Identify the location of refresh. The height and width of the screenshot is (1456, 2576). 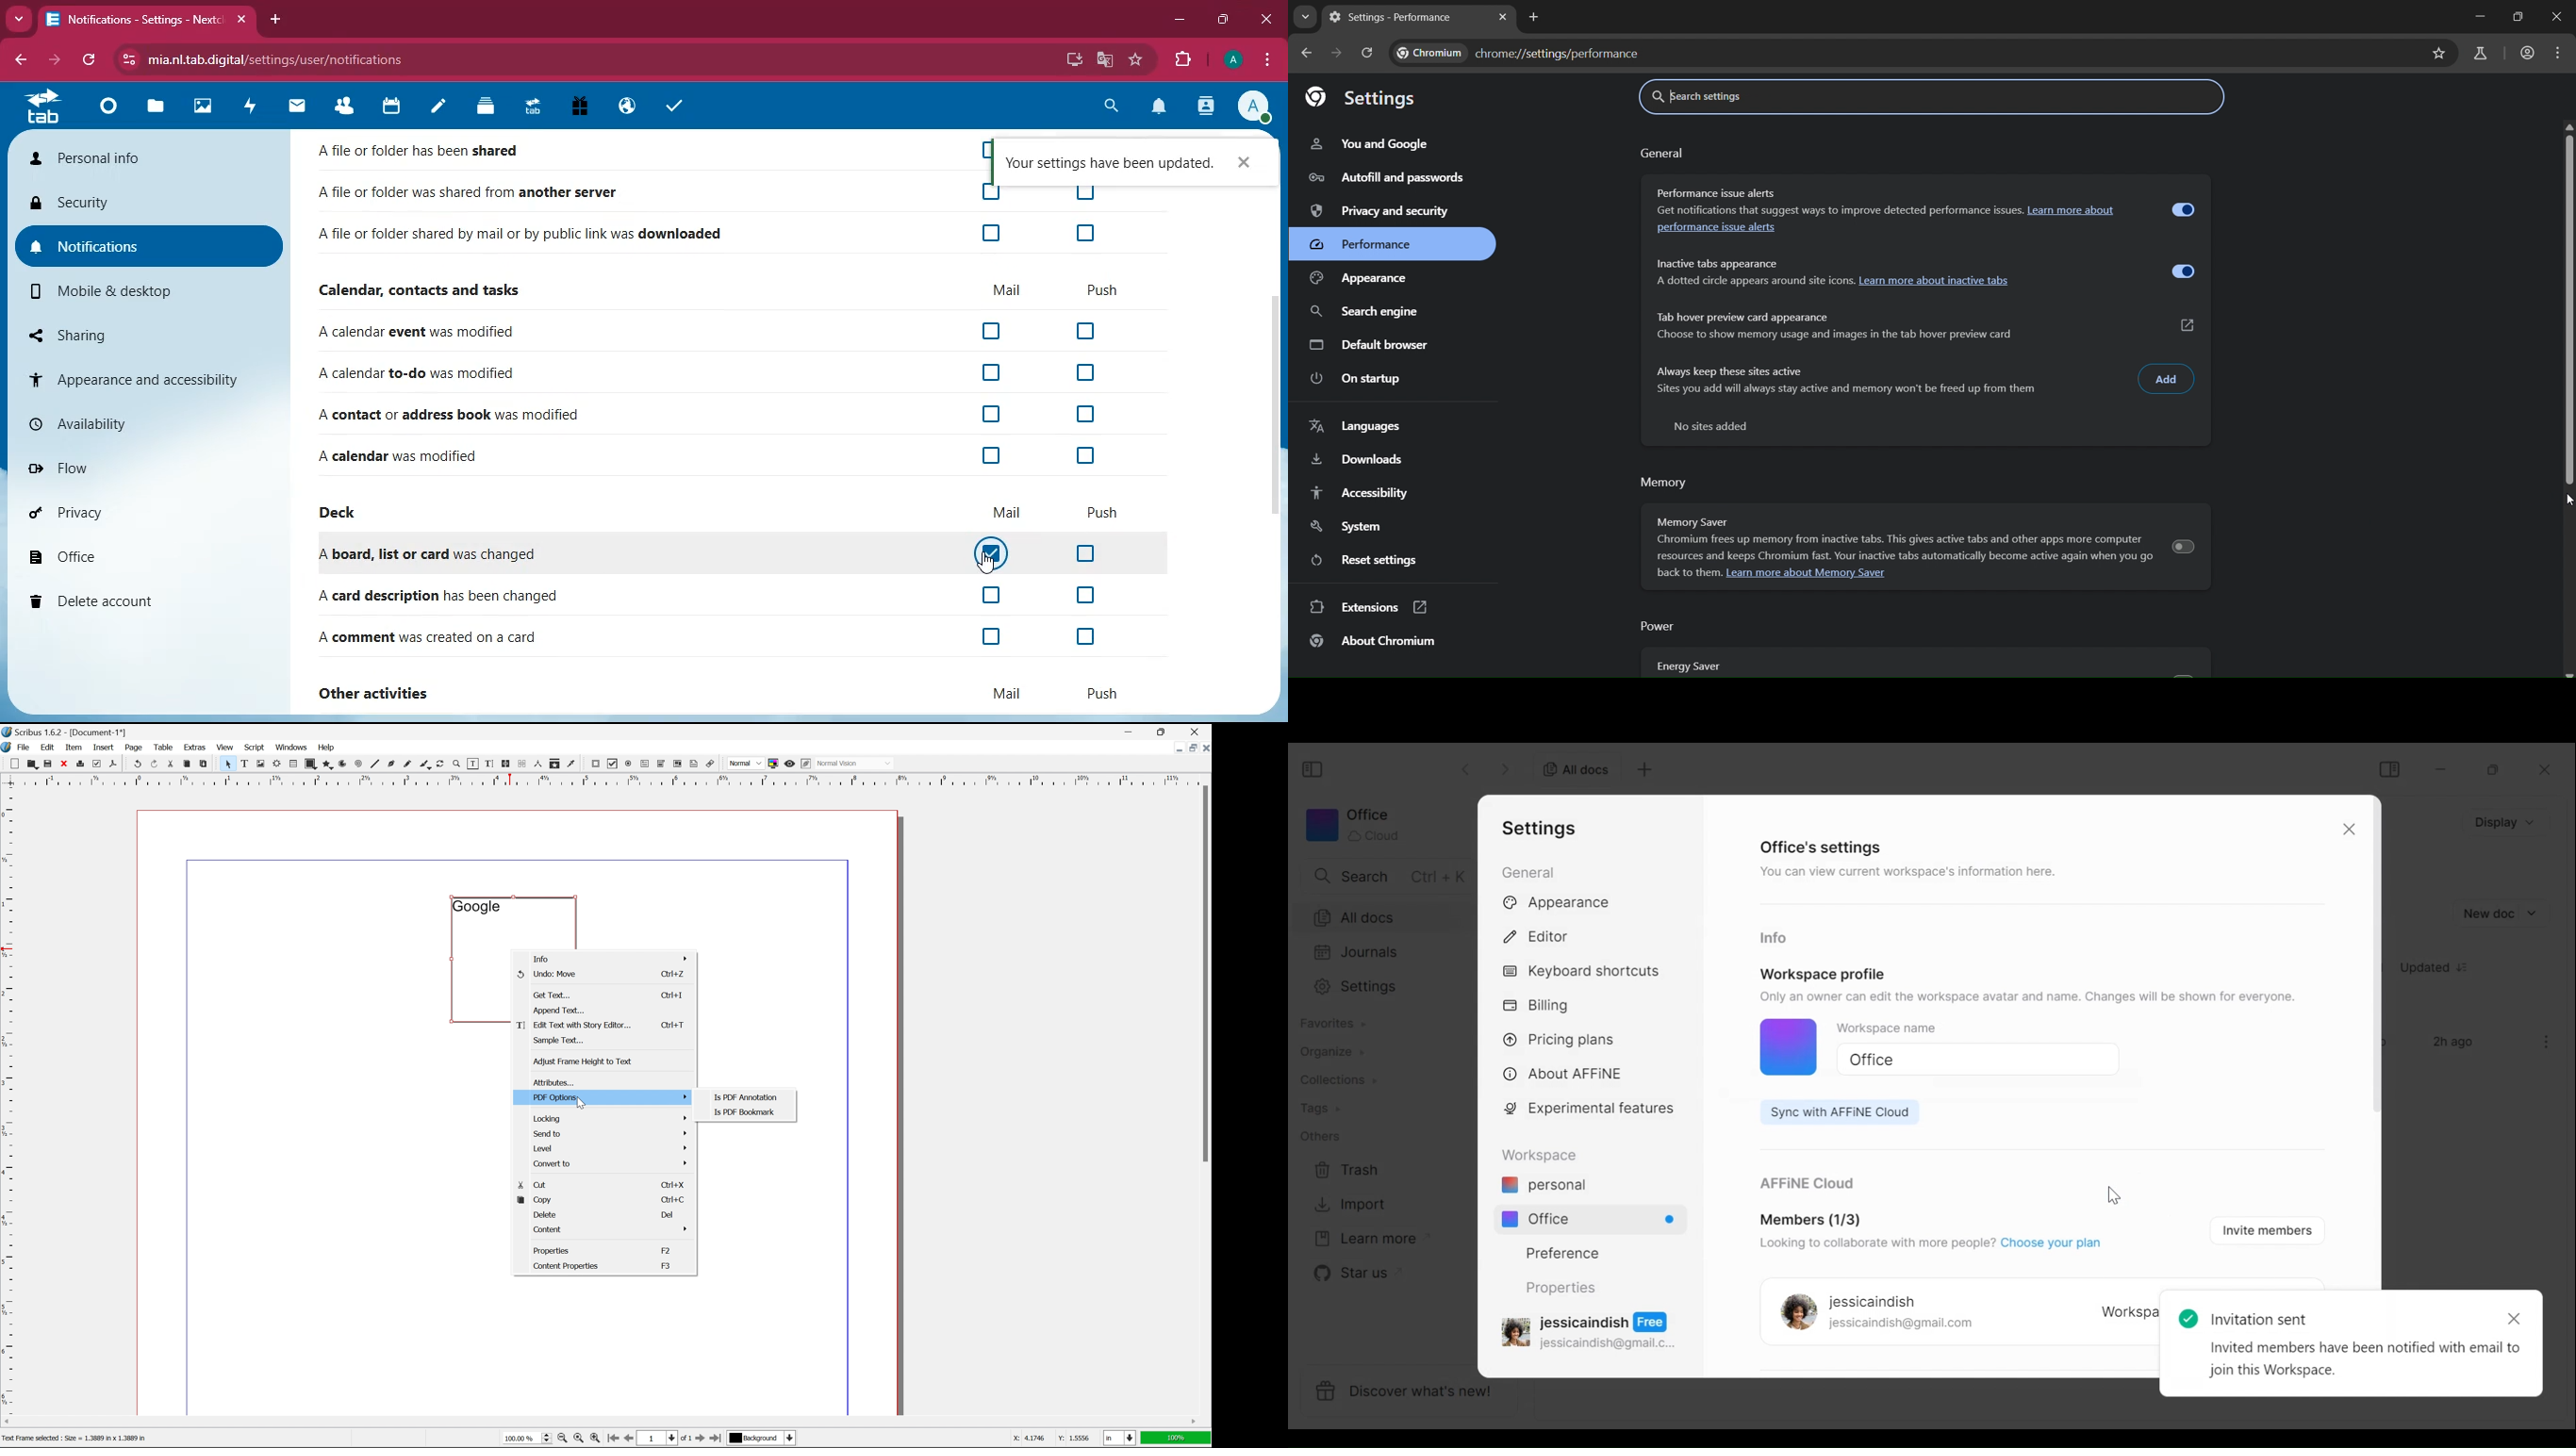
(89, 60).